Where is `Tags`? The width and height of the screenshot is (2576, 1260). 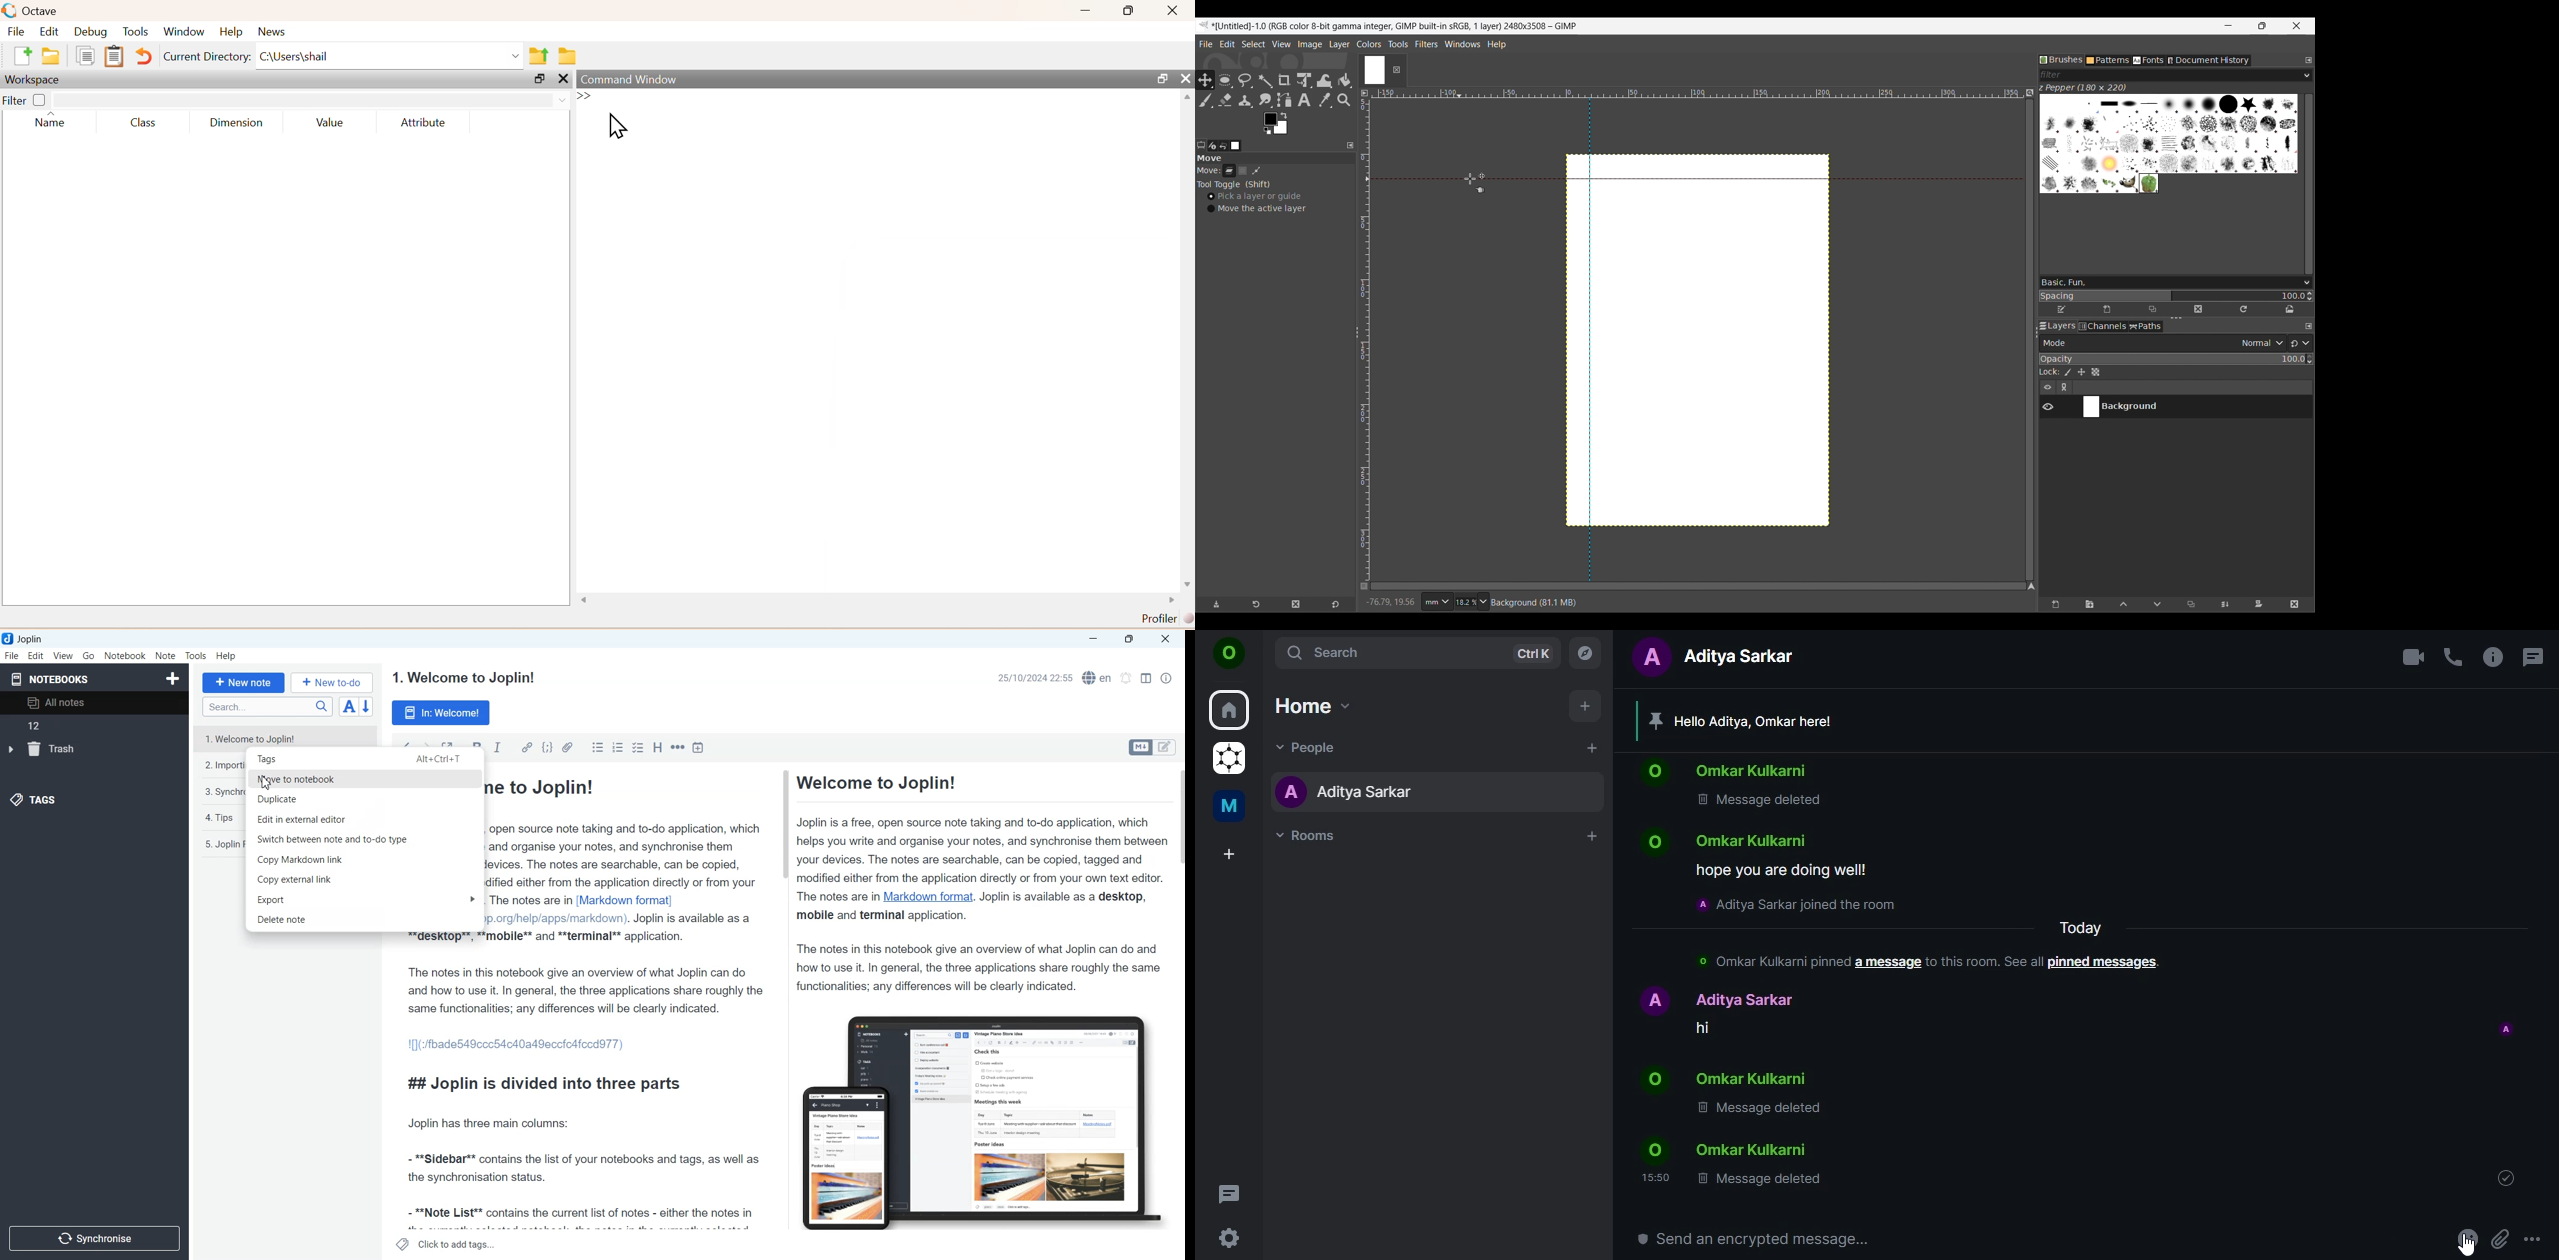
Tags is located at coordinates (33, 801).